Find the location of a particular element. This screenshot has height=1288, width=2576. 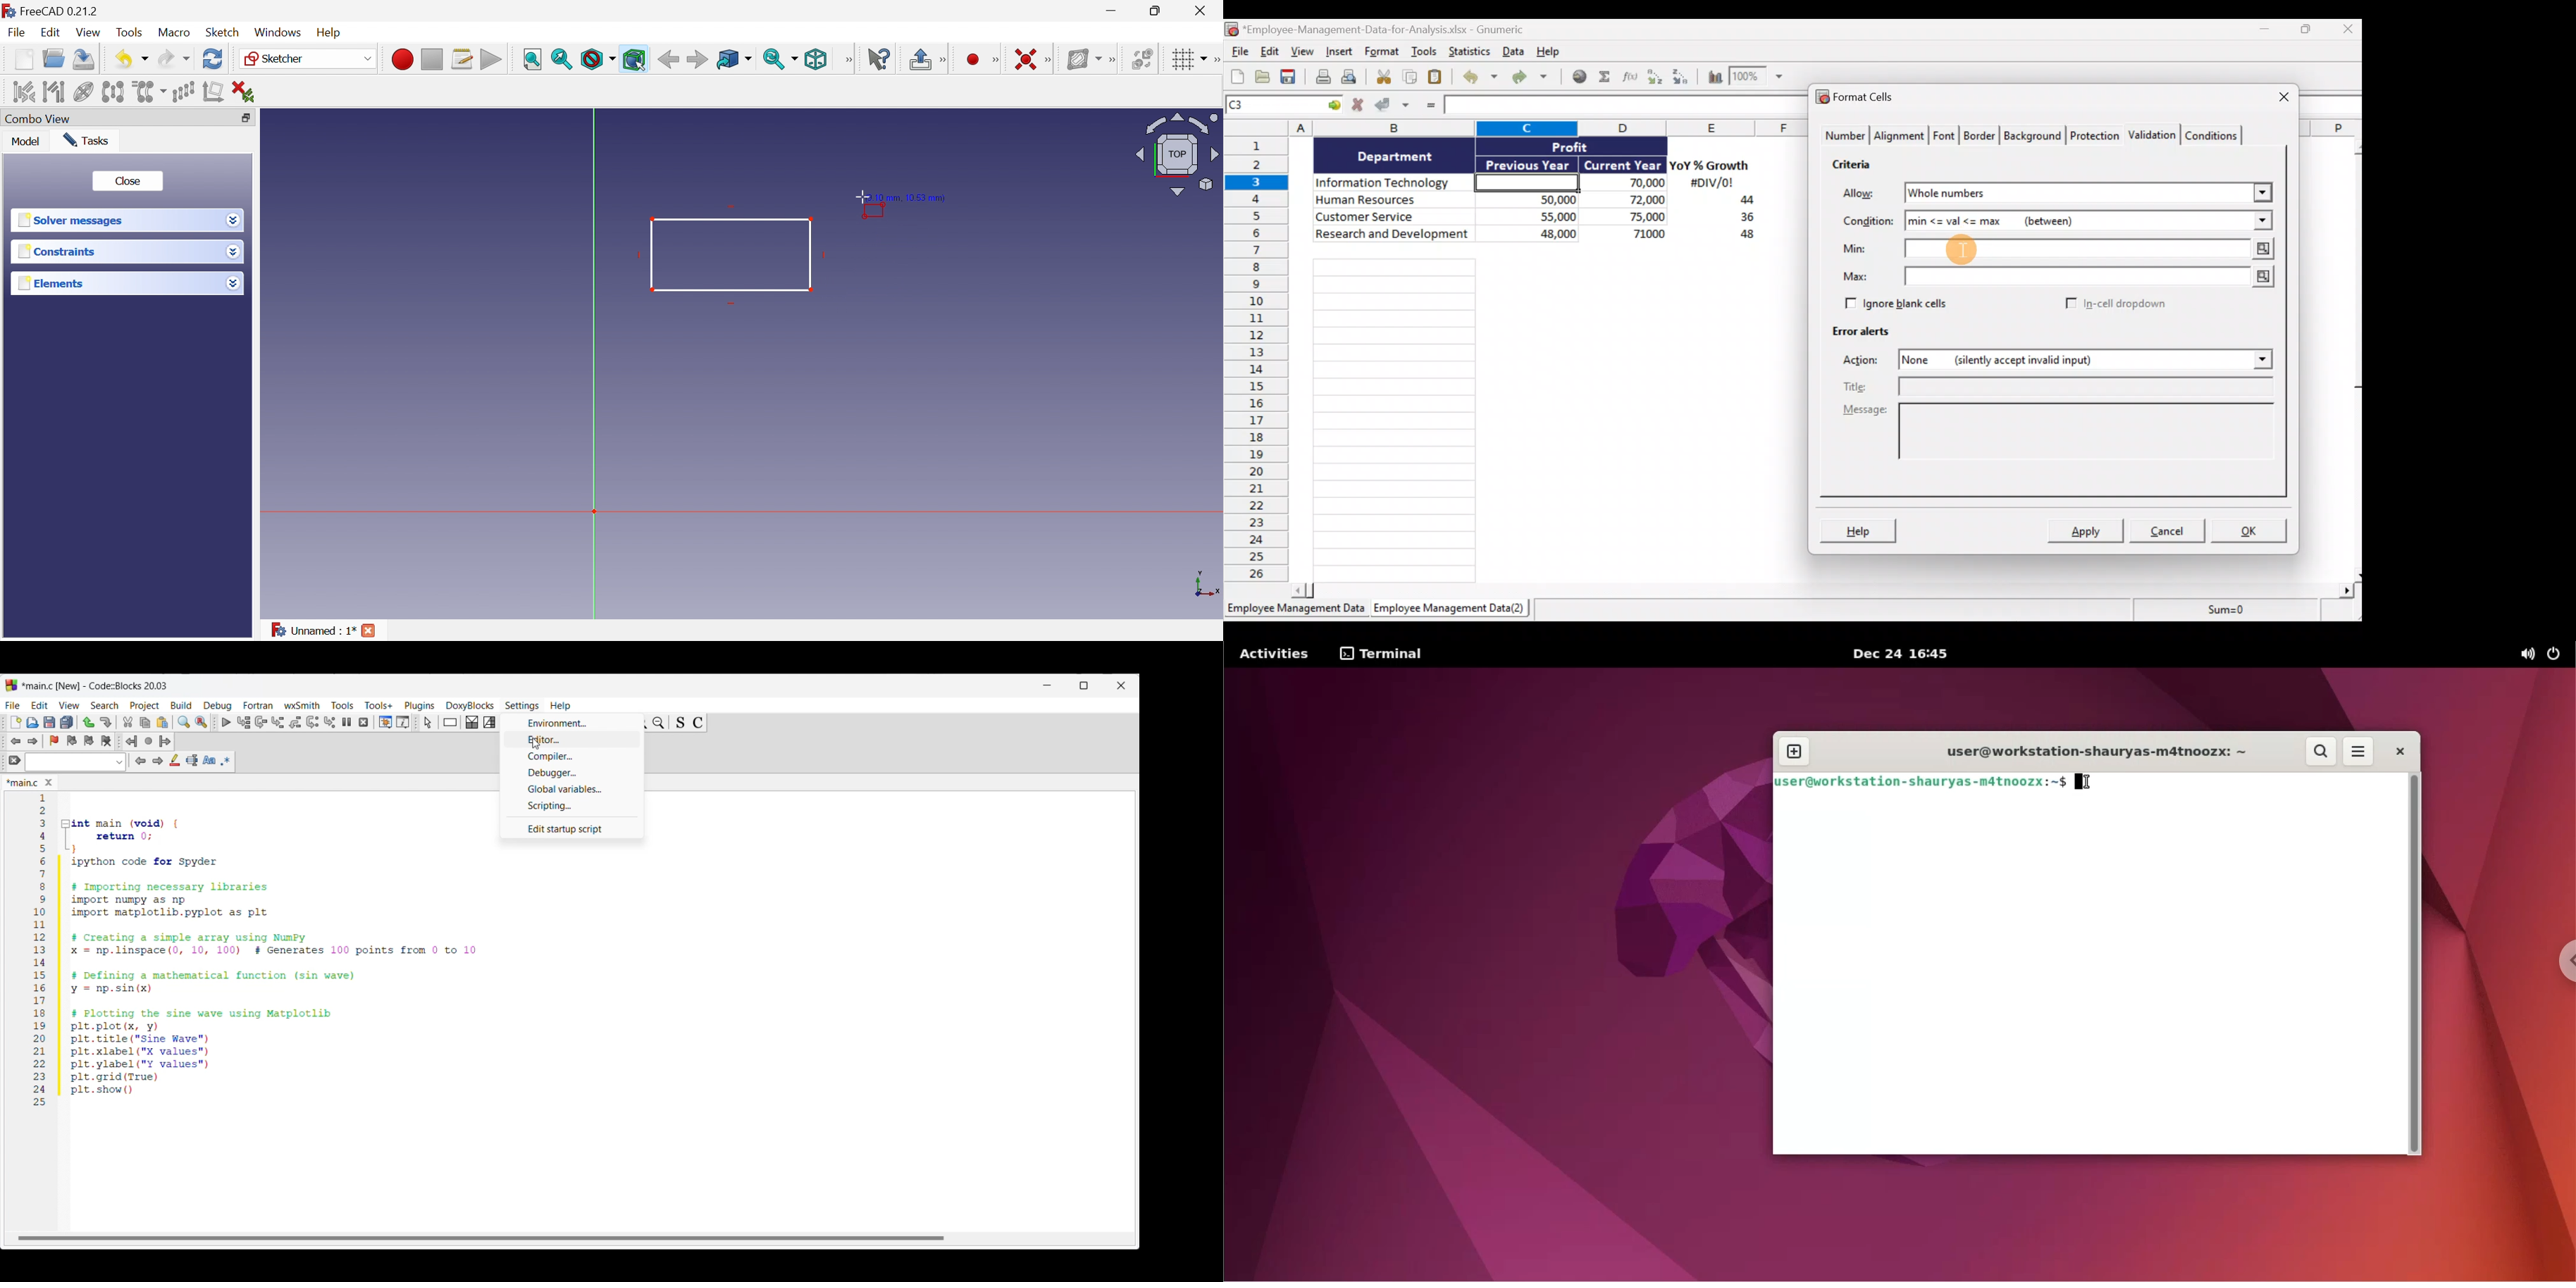

Allow is located at coordinates (1867, 194).